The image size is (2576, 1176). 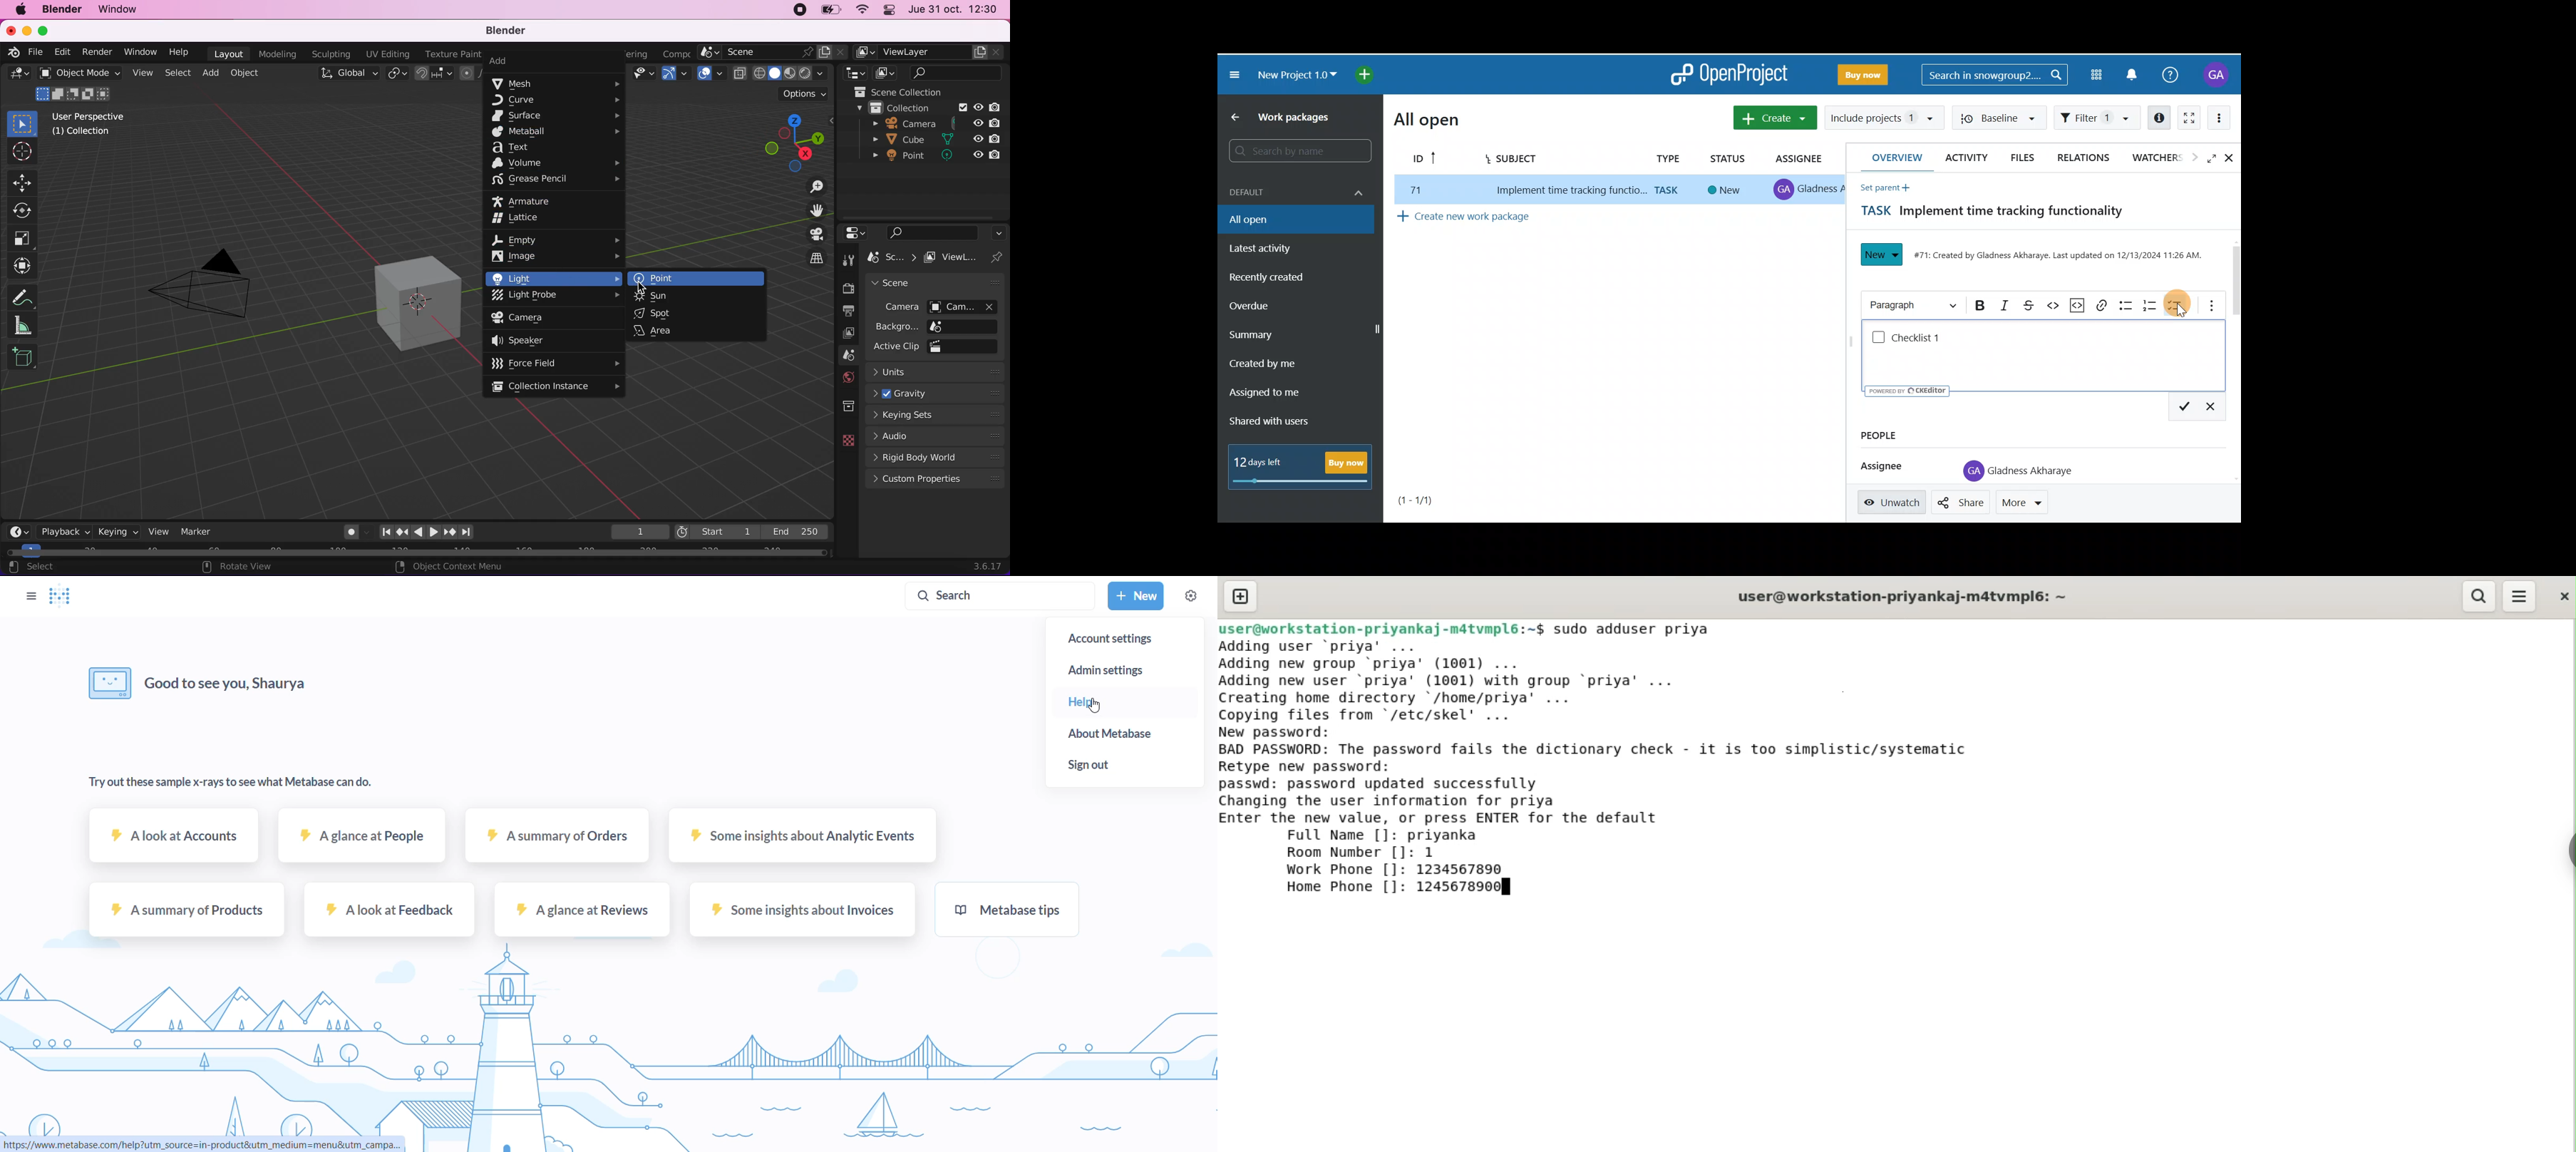 I want to click on force field, so click(x=555, y=364).